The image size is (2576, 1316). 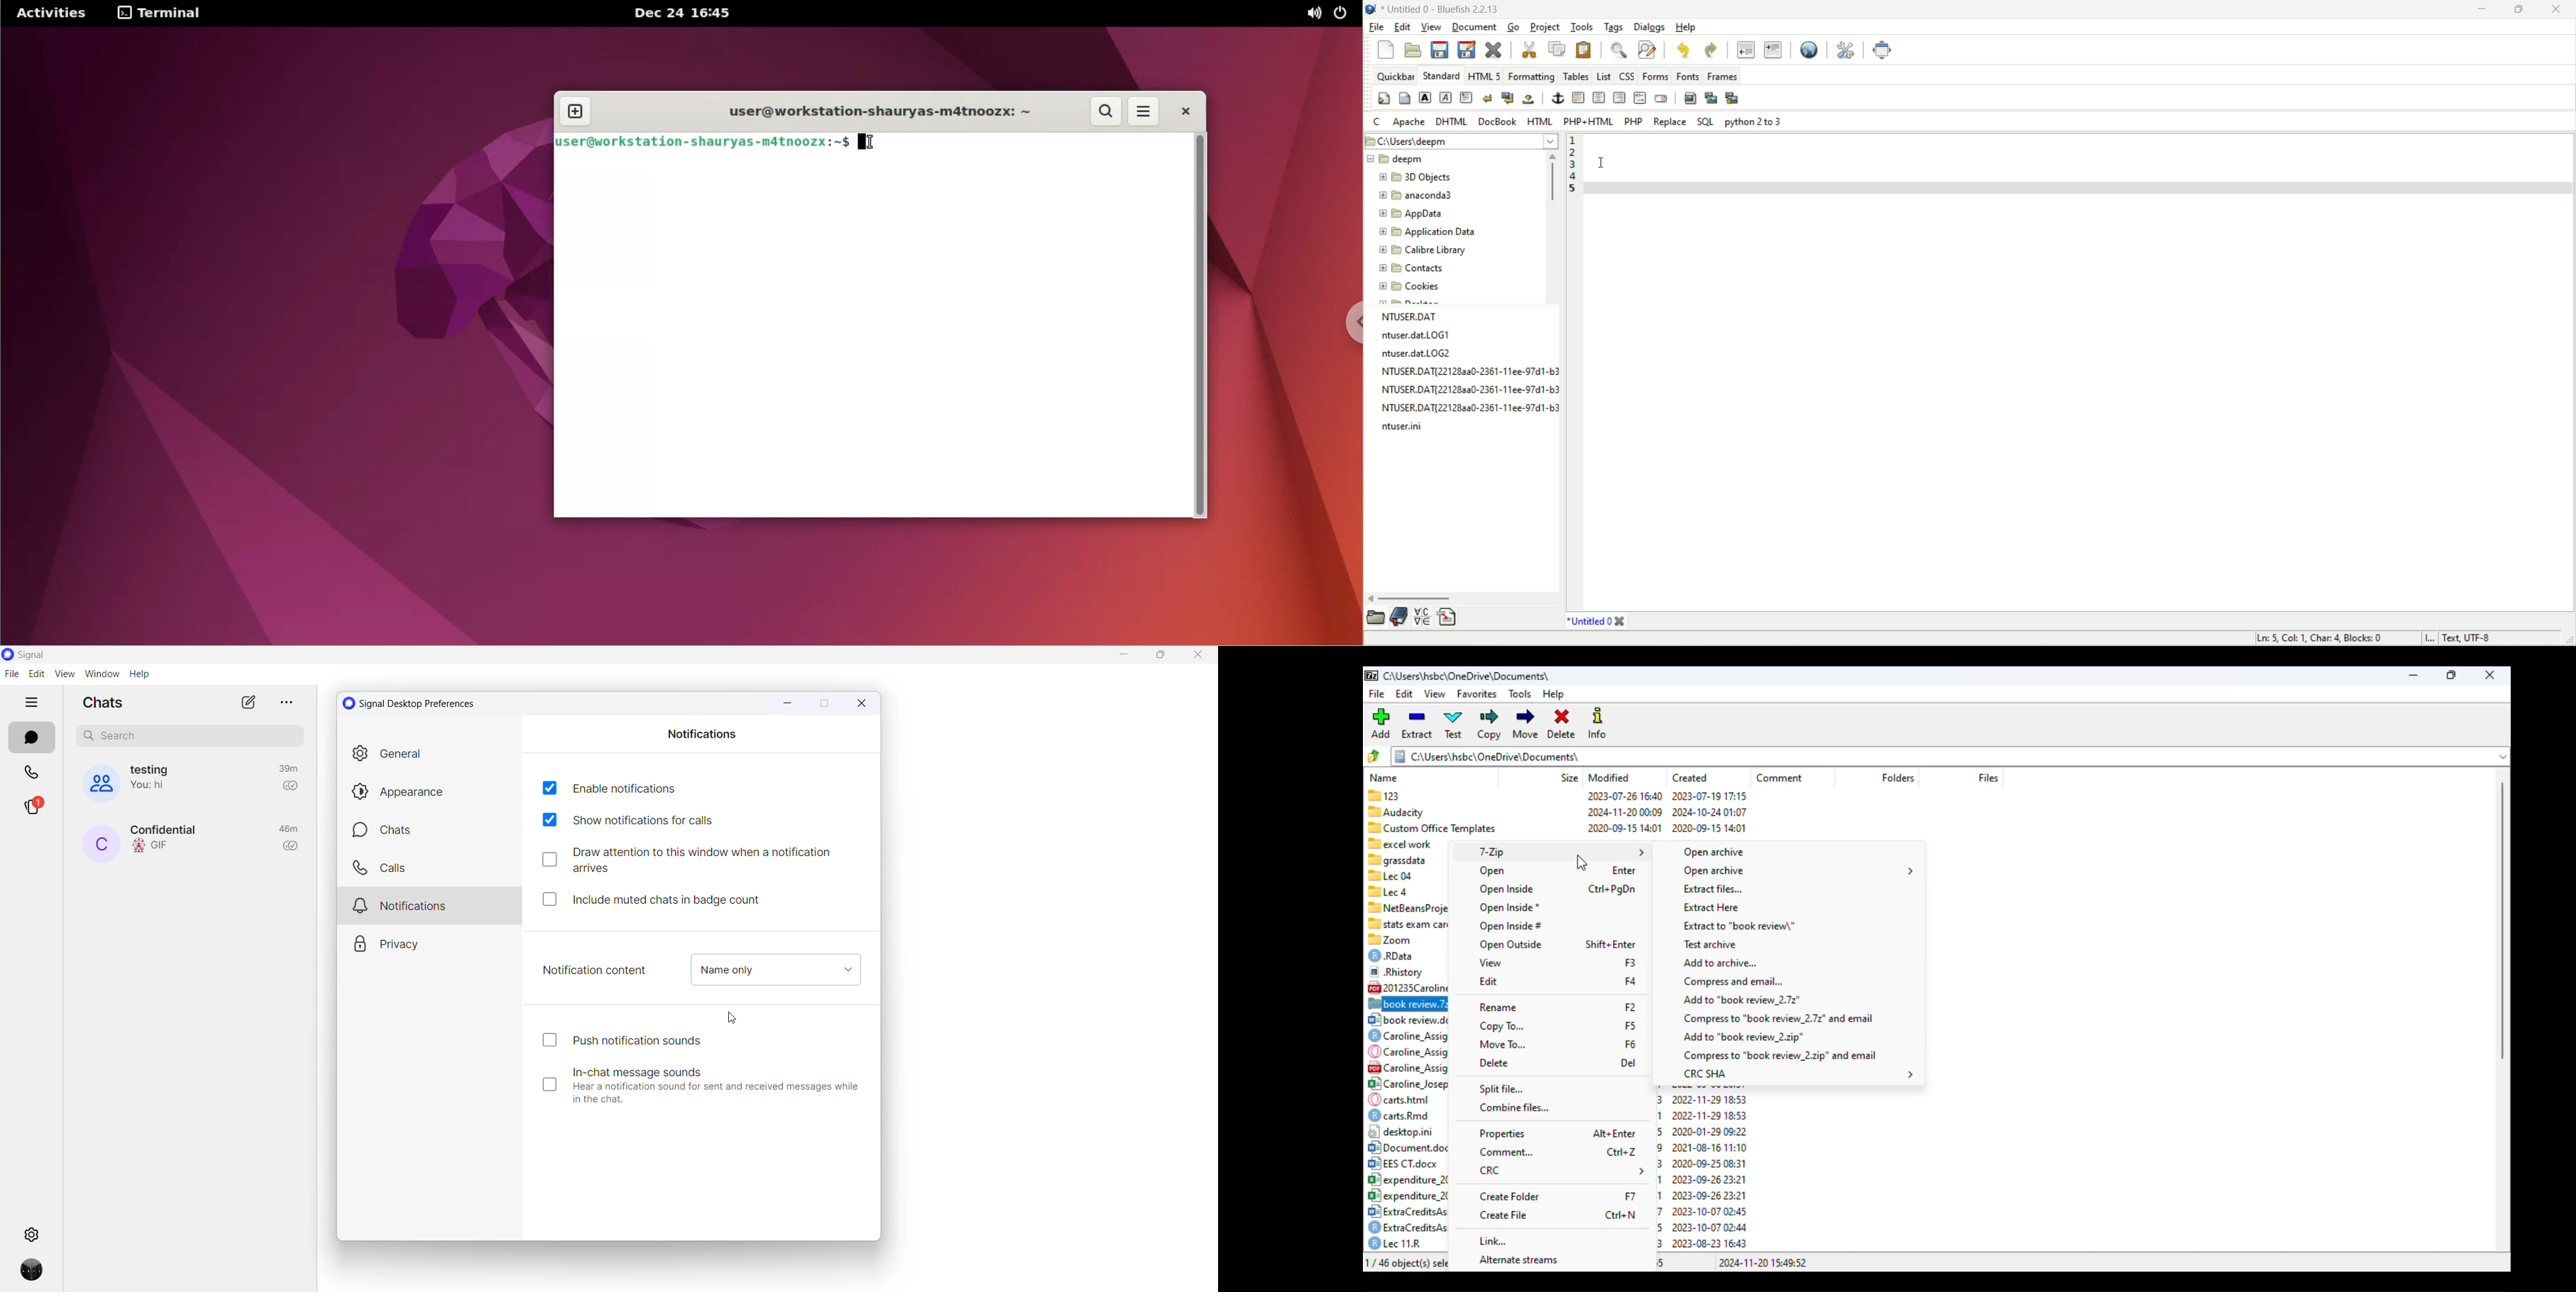 What do you see at coordinates (31, 1234) in the screenshot?
I see `settings` at bounding box center [31, 1234].